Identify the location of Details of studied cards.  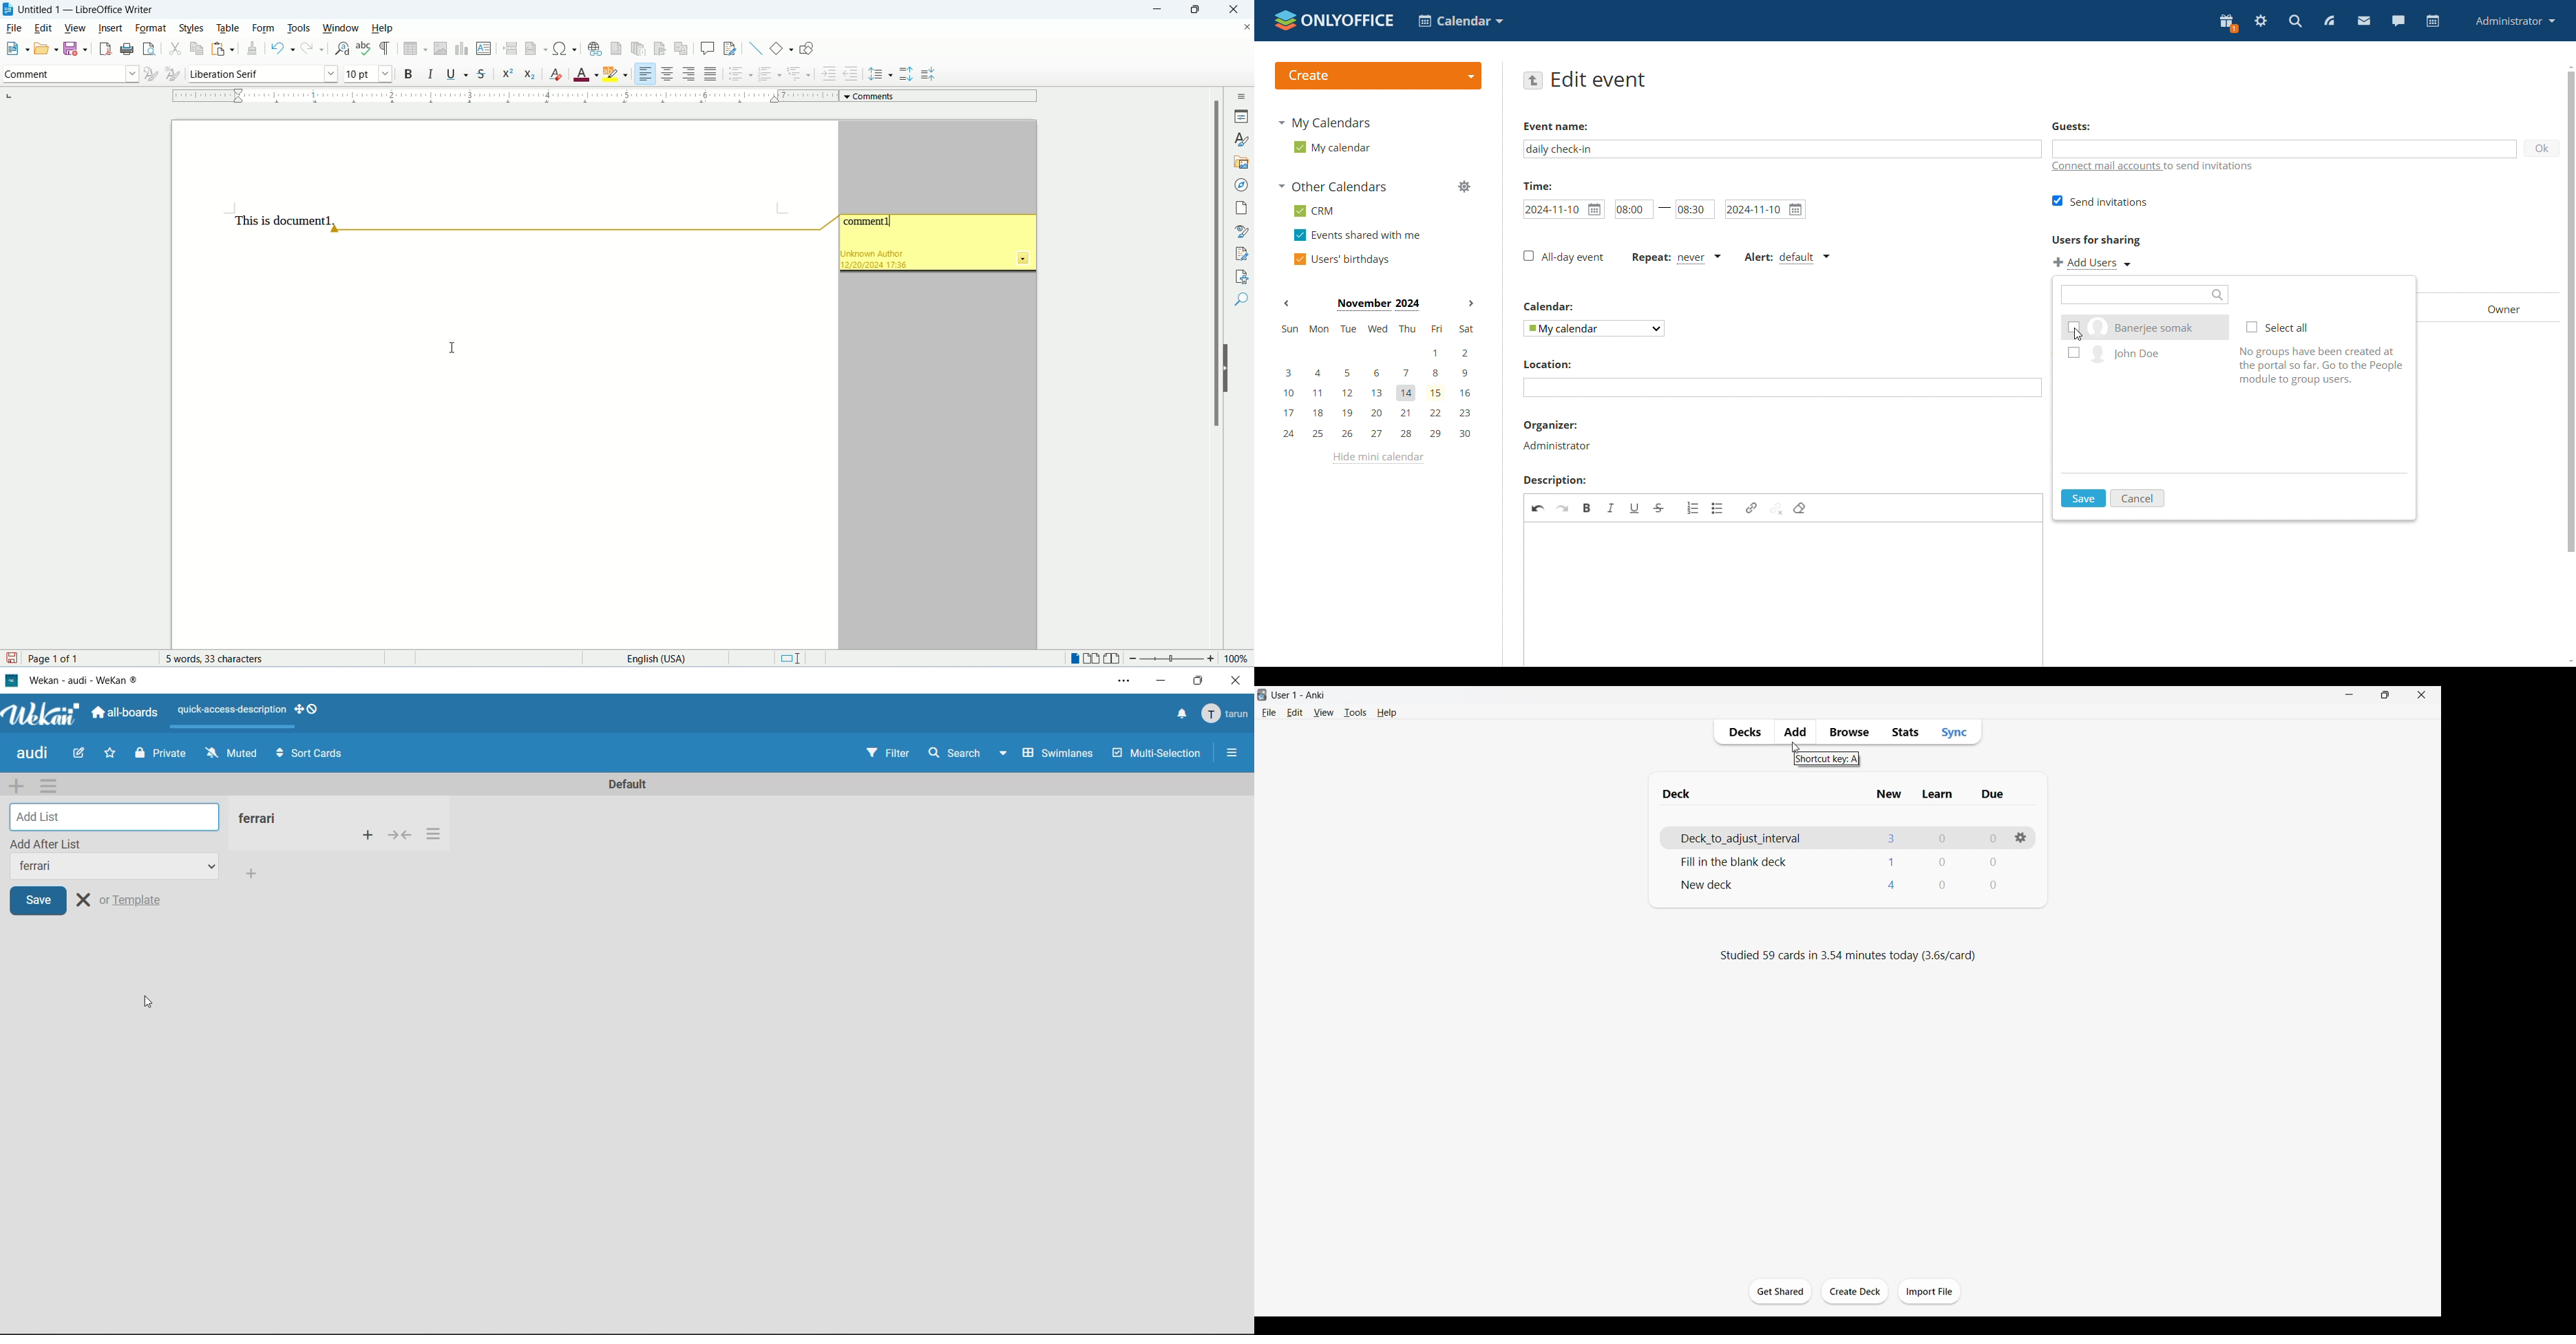
(1847, 956).